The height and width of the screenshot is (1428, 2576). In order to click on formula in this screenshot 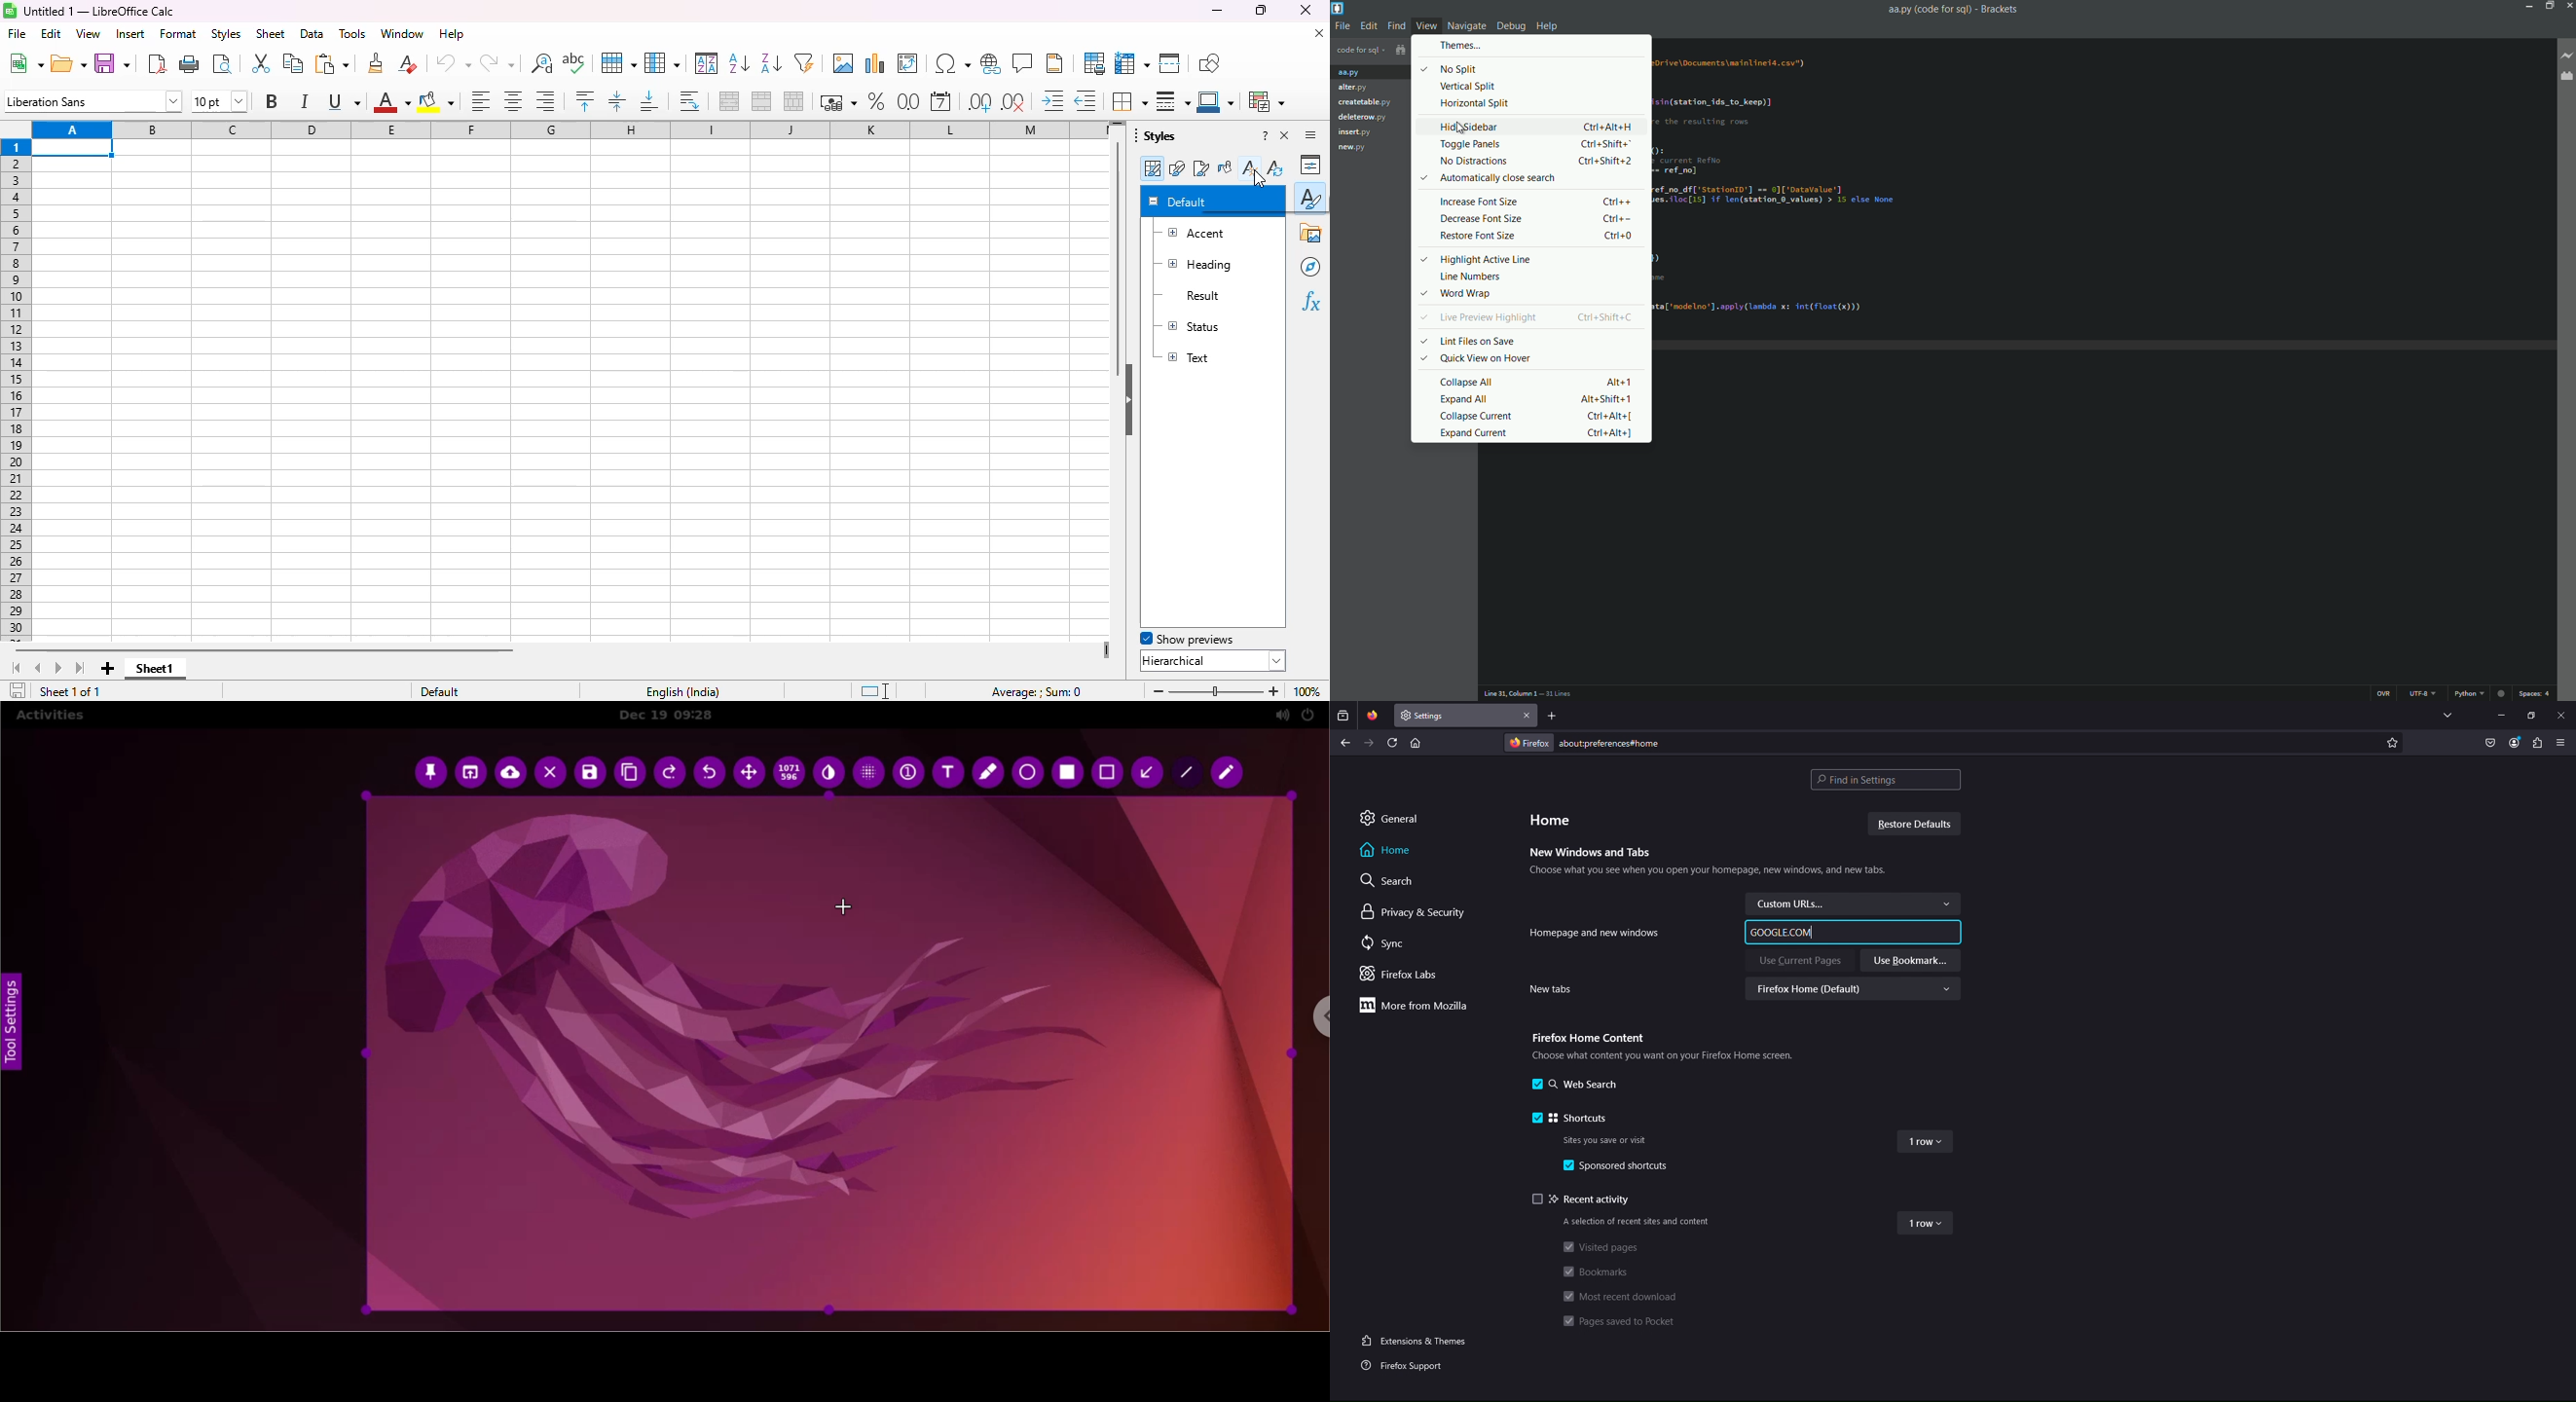, I will do `click(1037, 692)`.